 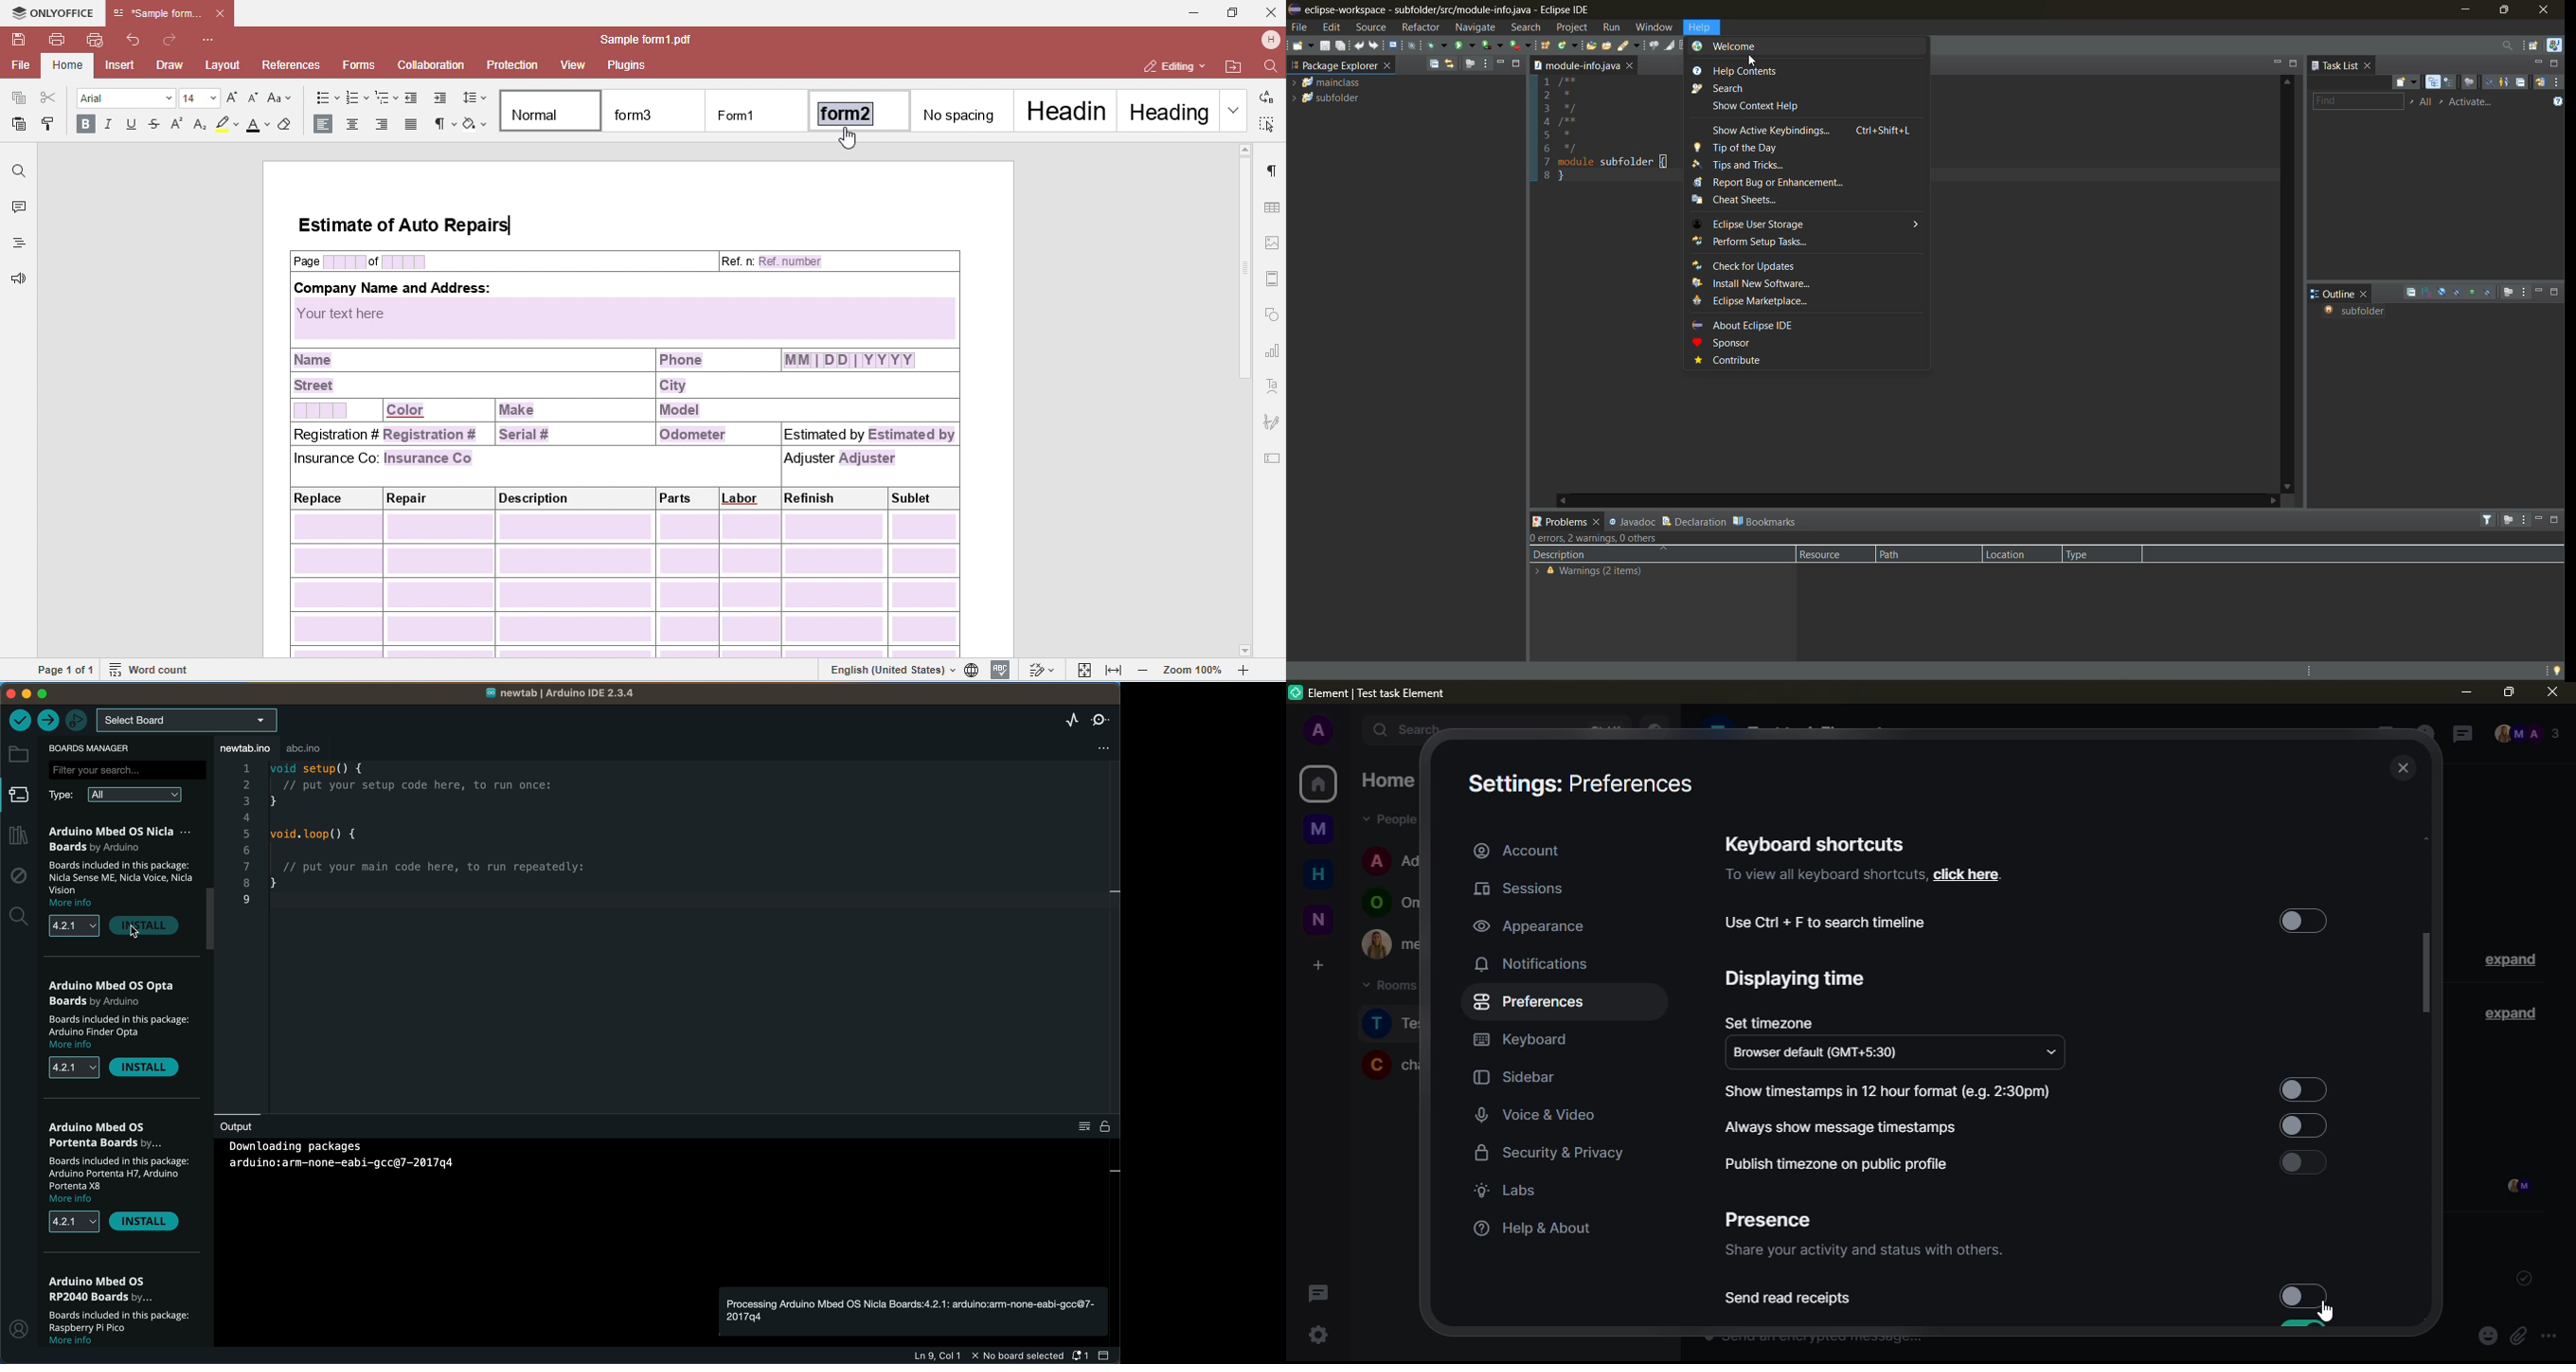 What do you see at coordinates (1493, 45) in the screenshot?
I see `coverage` at bounding box center [1493, 45].